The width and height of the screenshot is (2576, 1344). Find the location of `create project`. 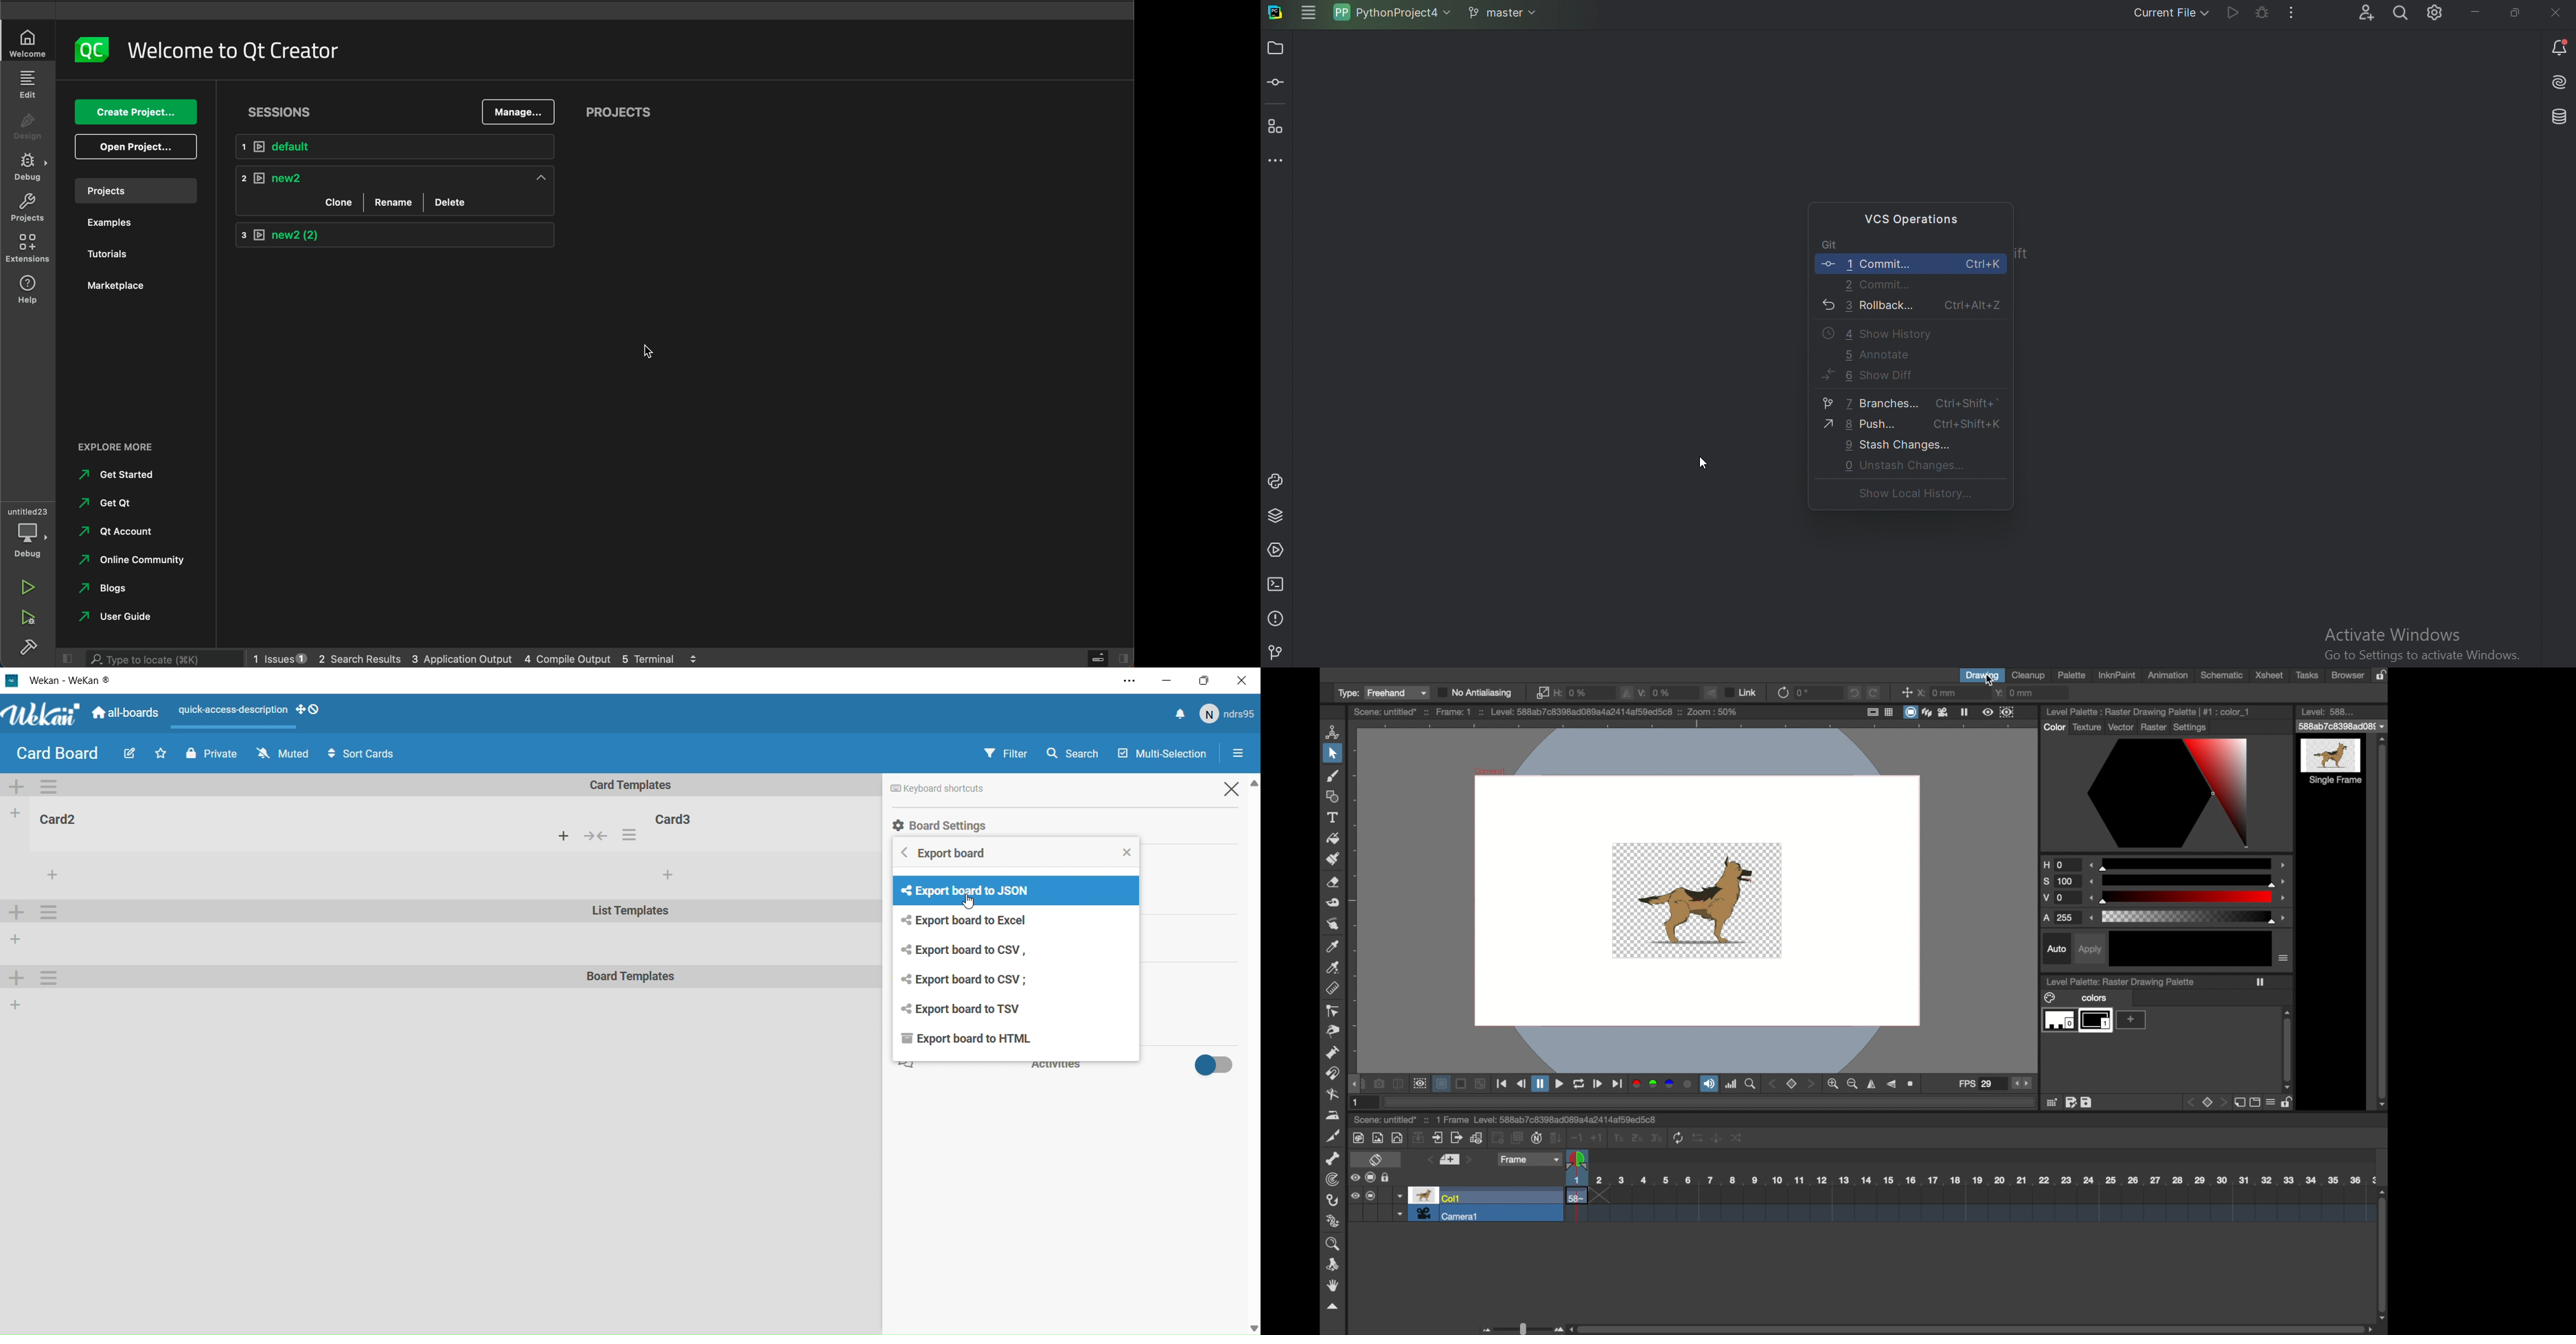

create project is located at coordinates (135, 112).